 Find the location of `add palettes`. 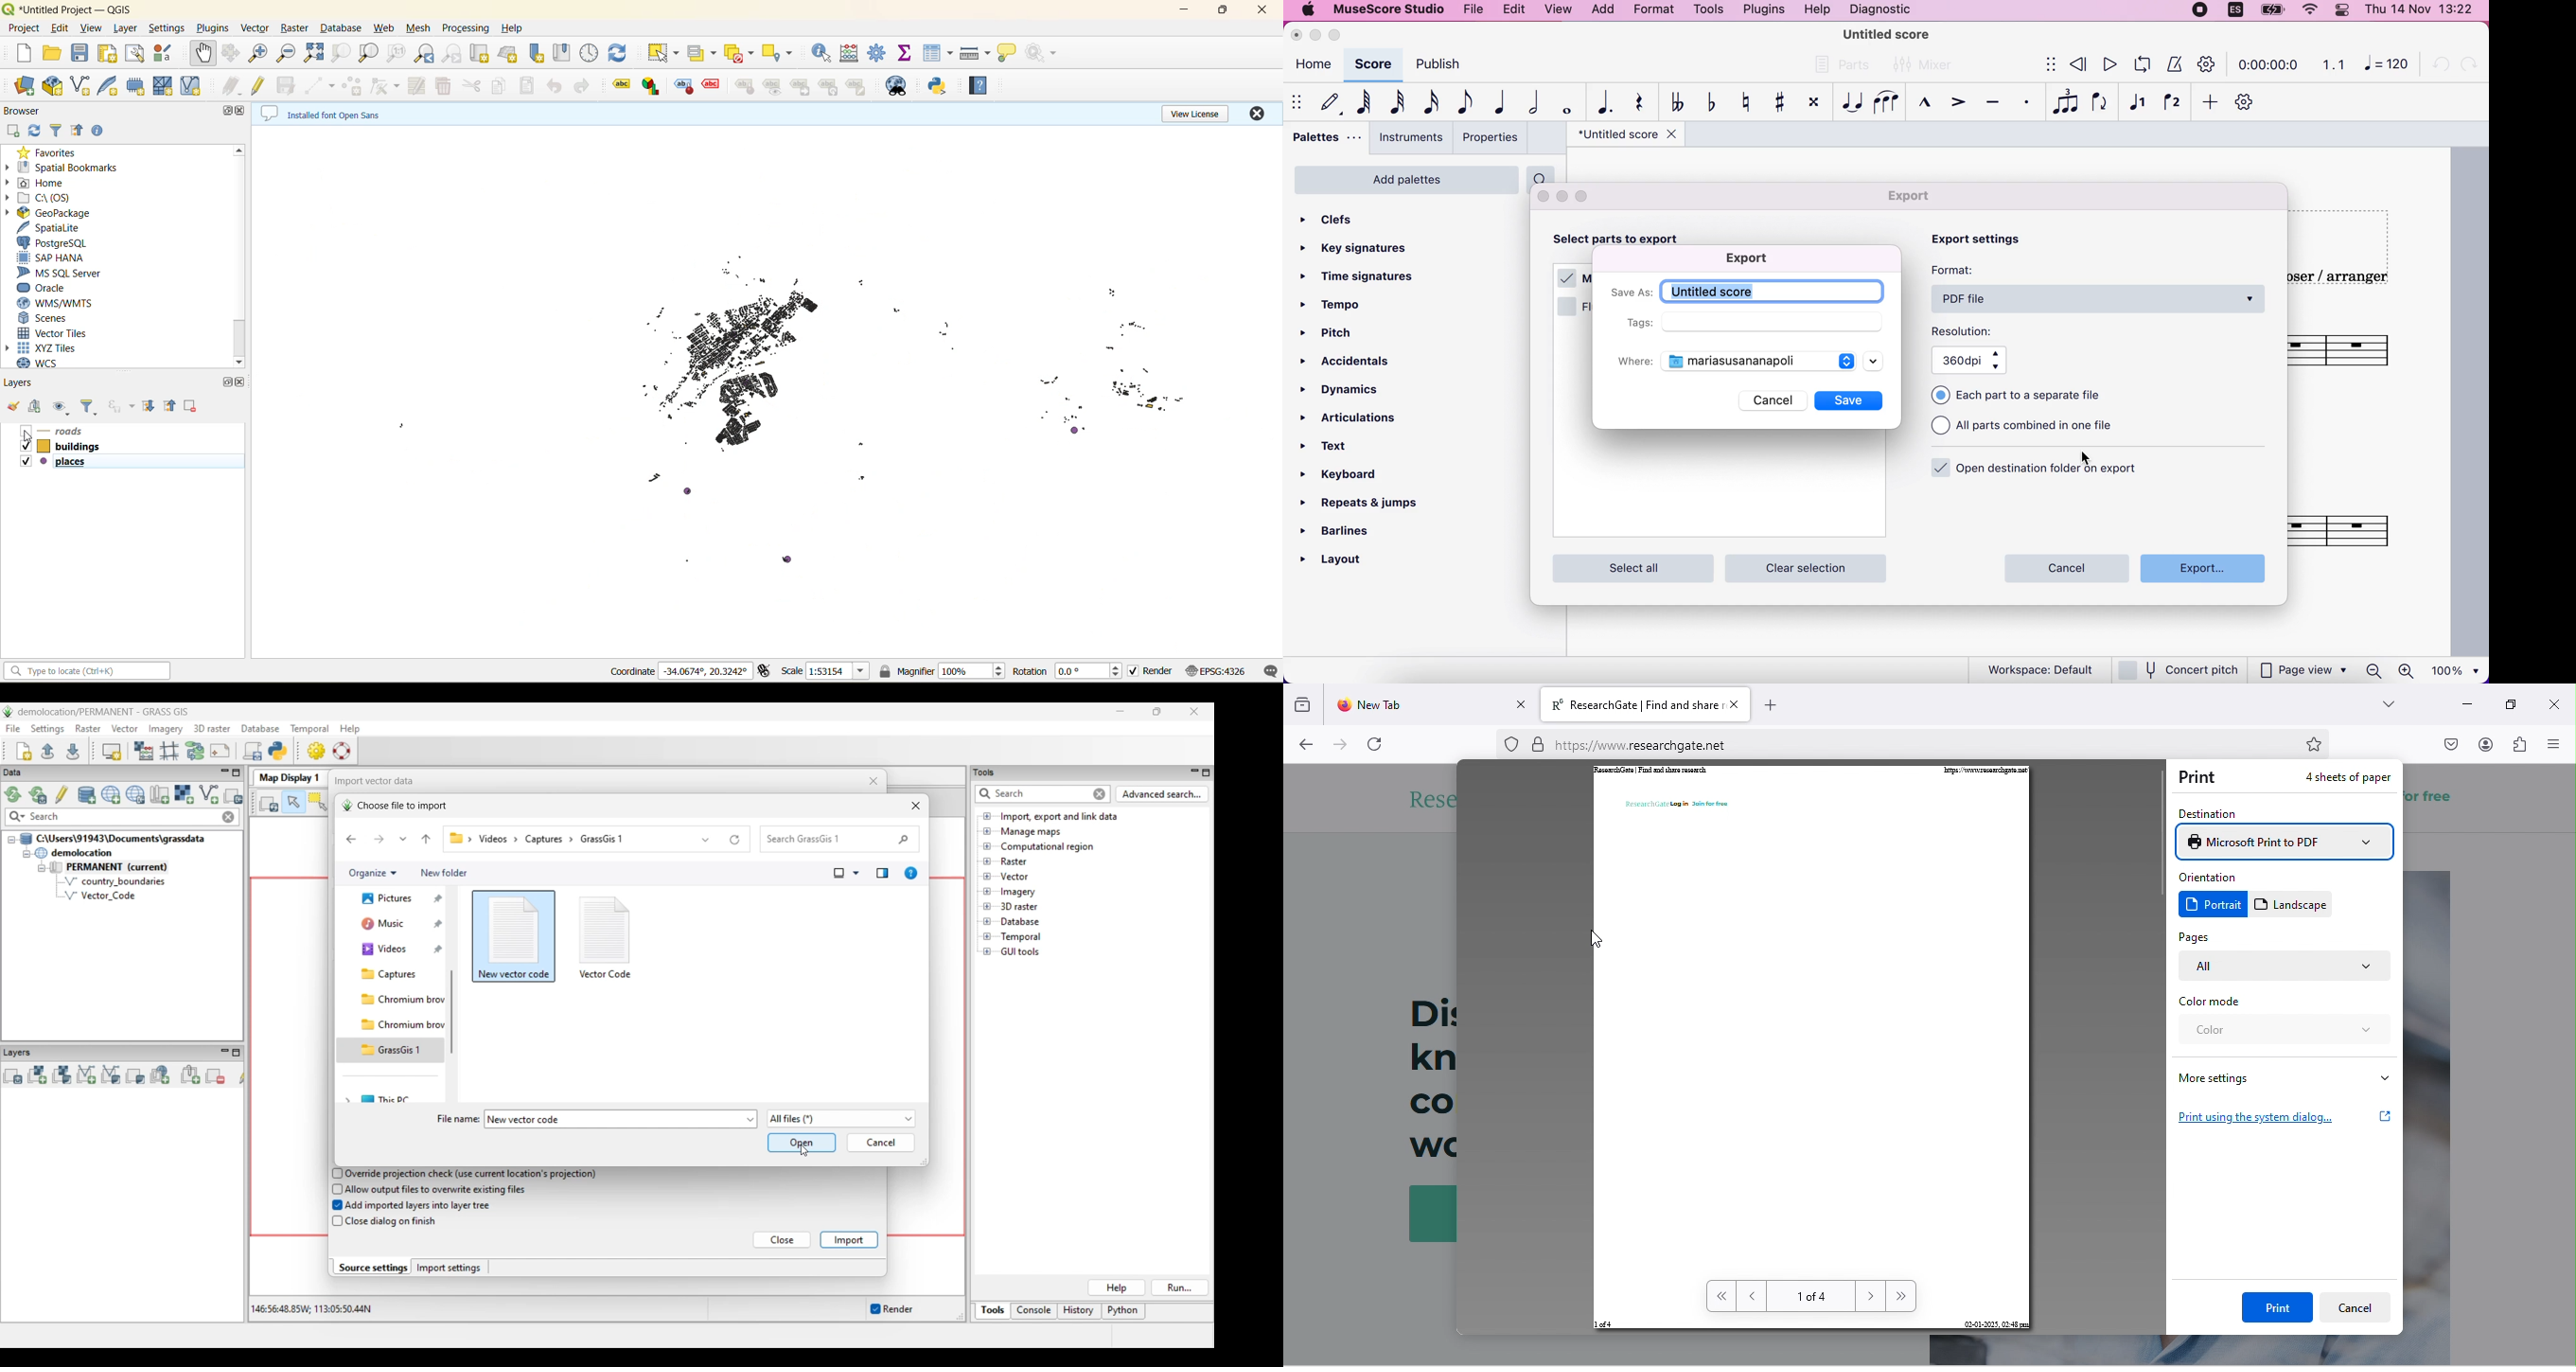

add palettes is located at coordinates (1406, 179).